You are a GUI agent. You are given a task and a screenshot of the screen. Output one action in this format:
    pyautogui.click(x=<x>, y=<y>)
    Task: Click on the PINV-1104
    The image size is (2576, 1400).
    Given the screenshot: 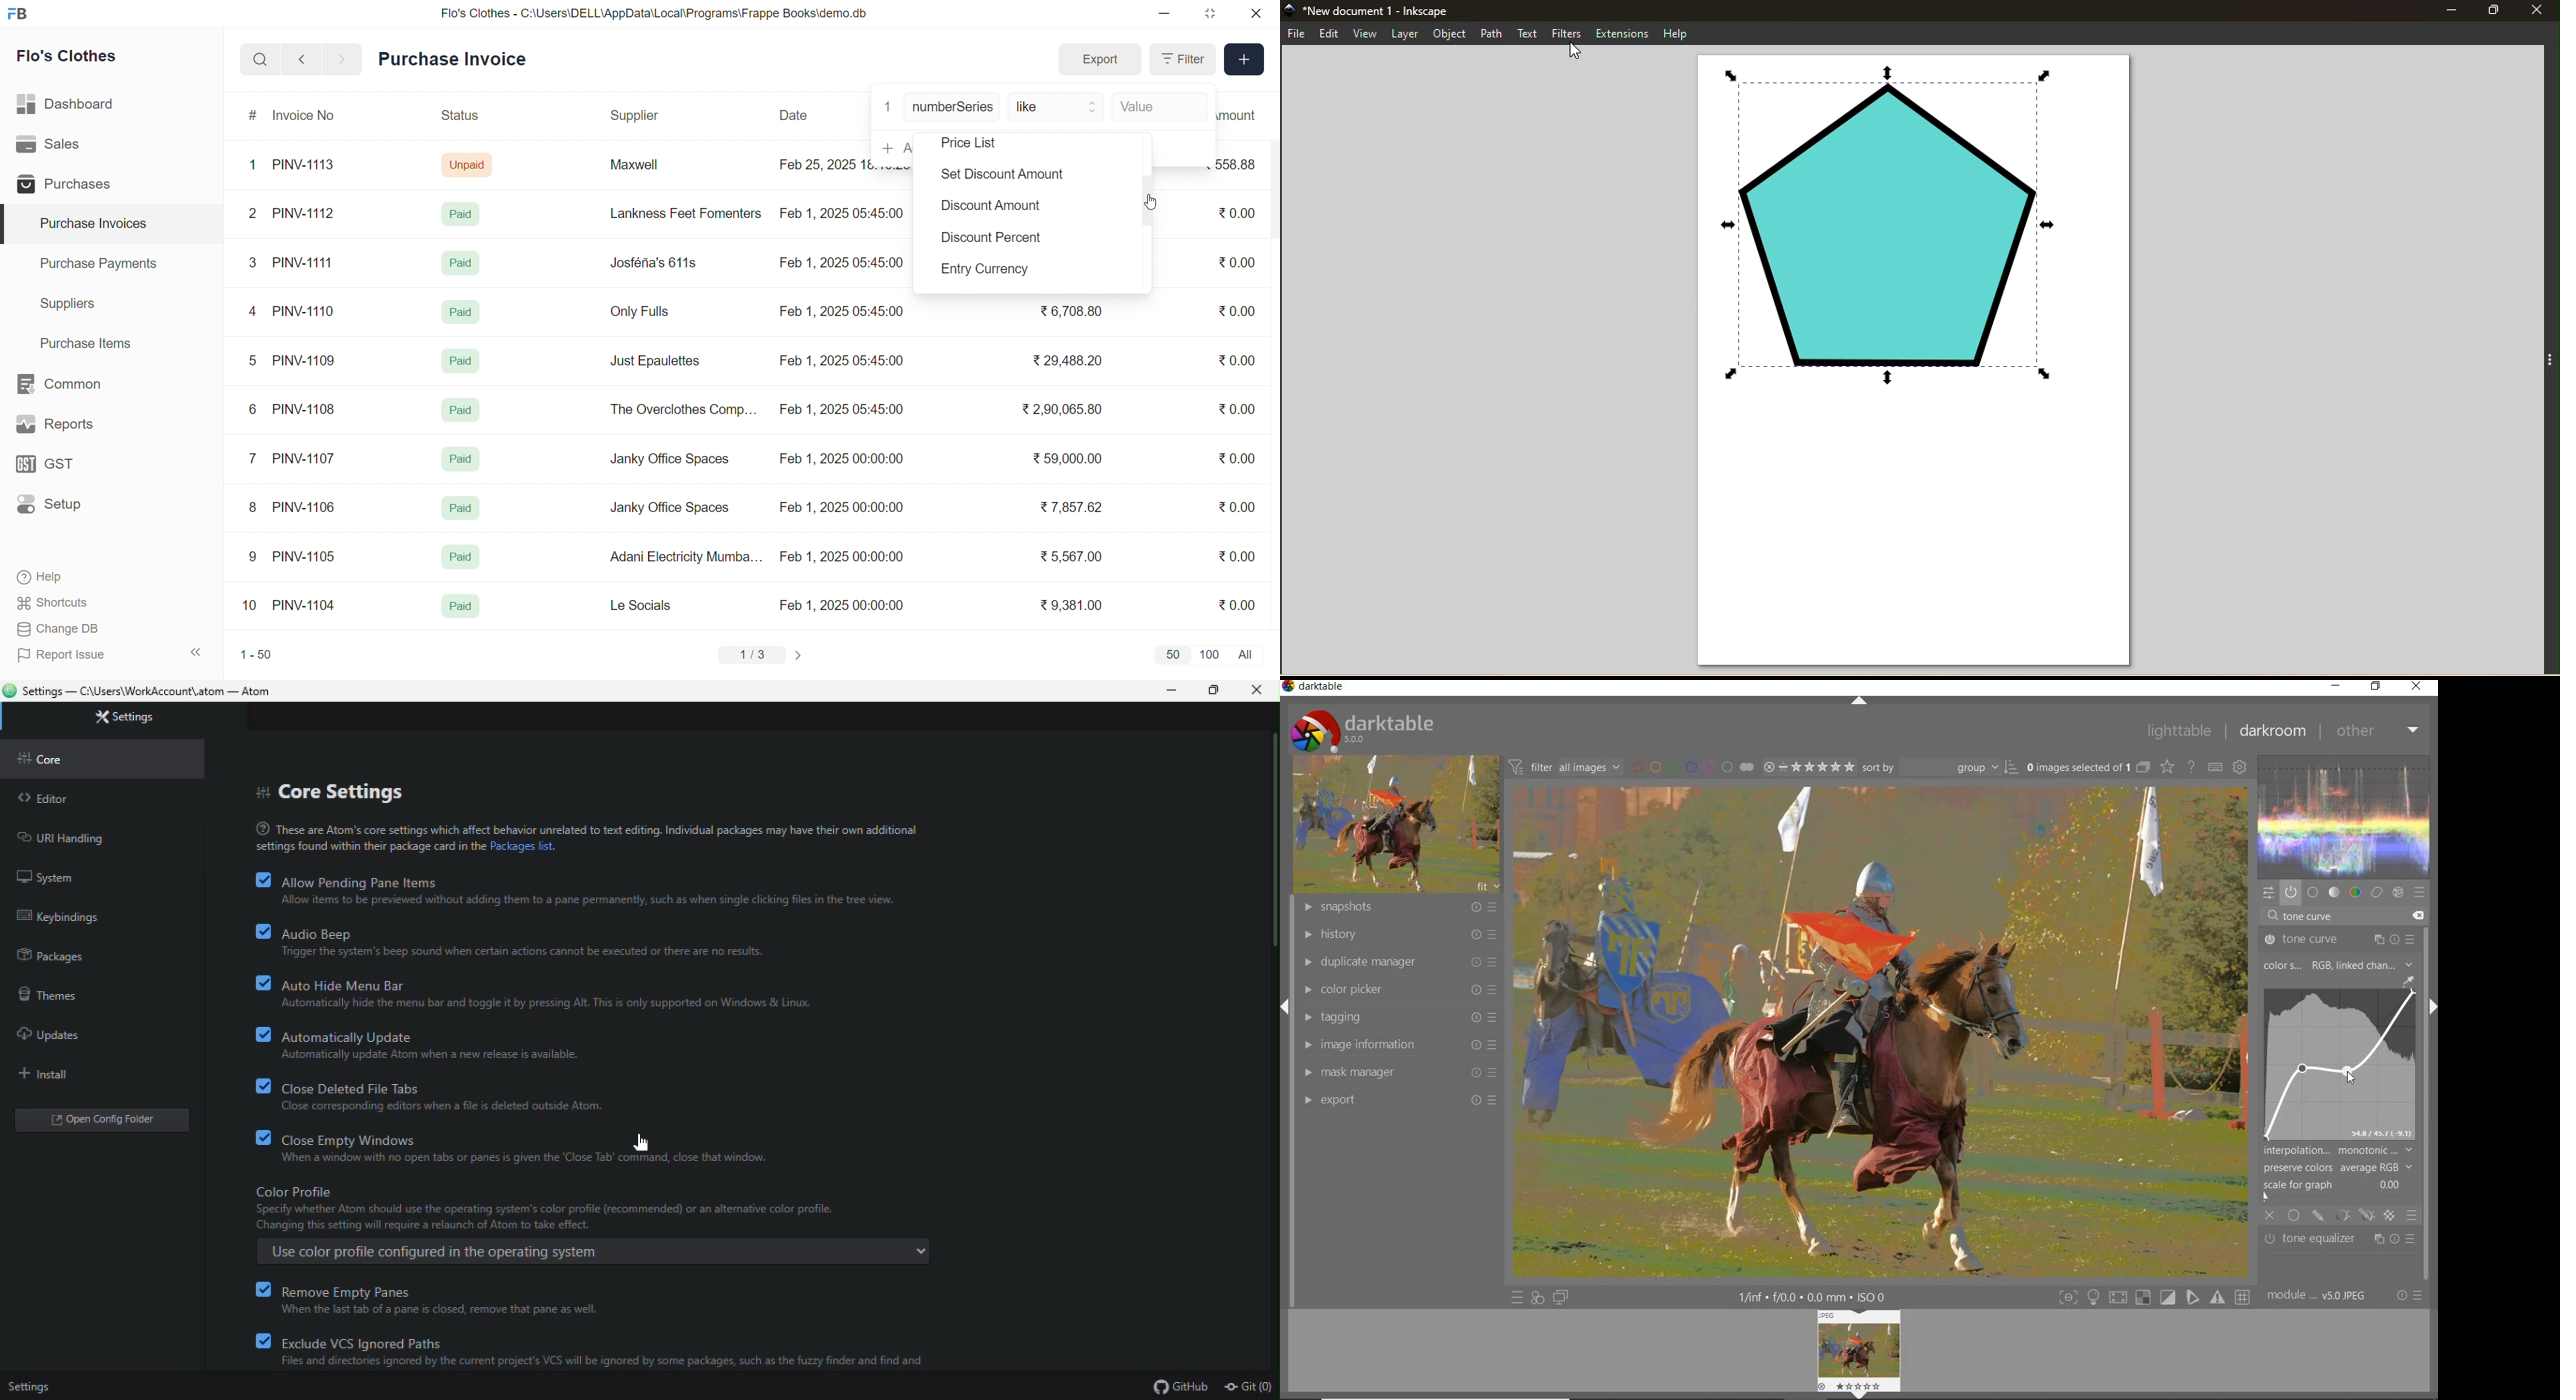 What is the action you would take?
    pyautogui.click(x=305, y=605)
    